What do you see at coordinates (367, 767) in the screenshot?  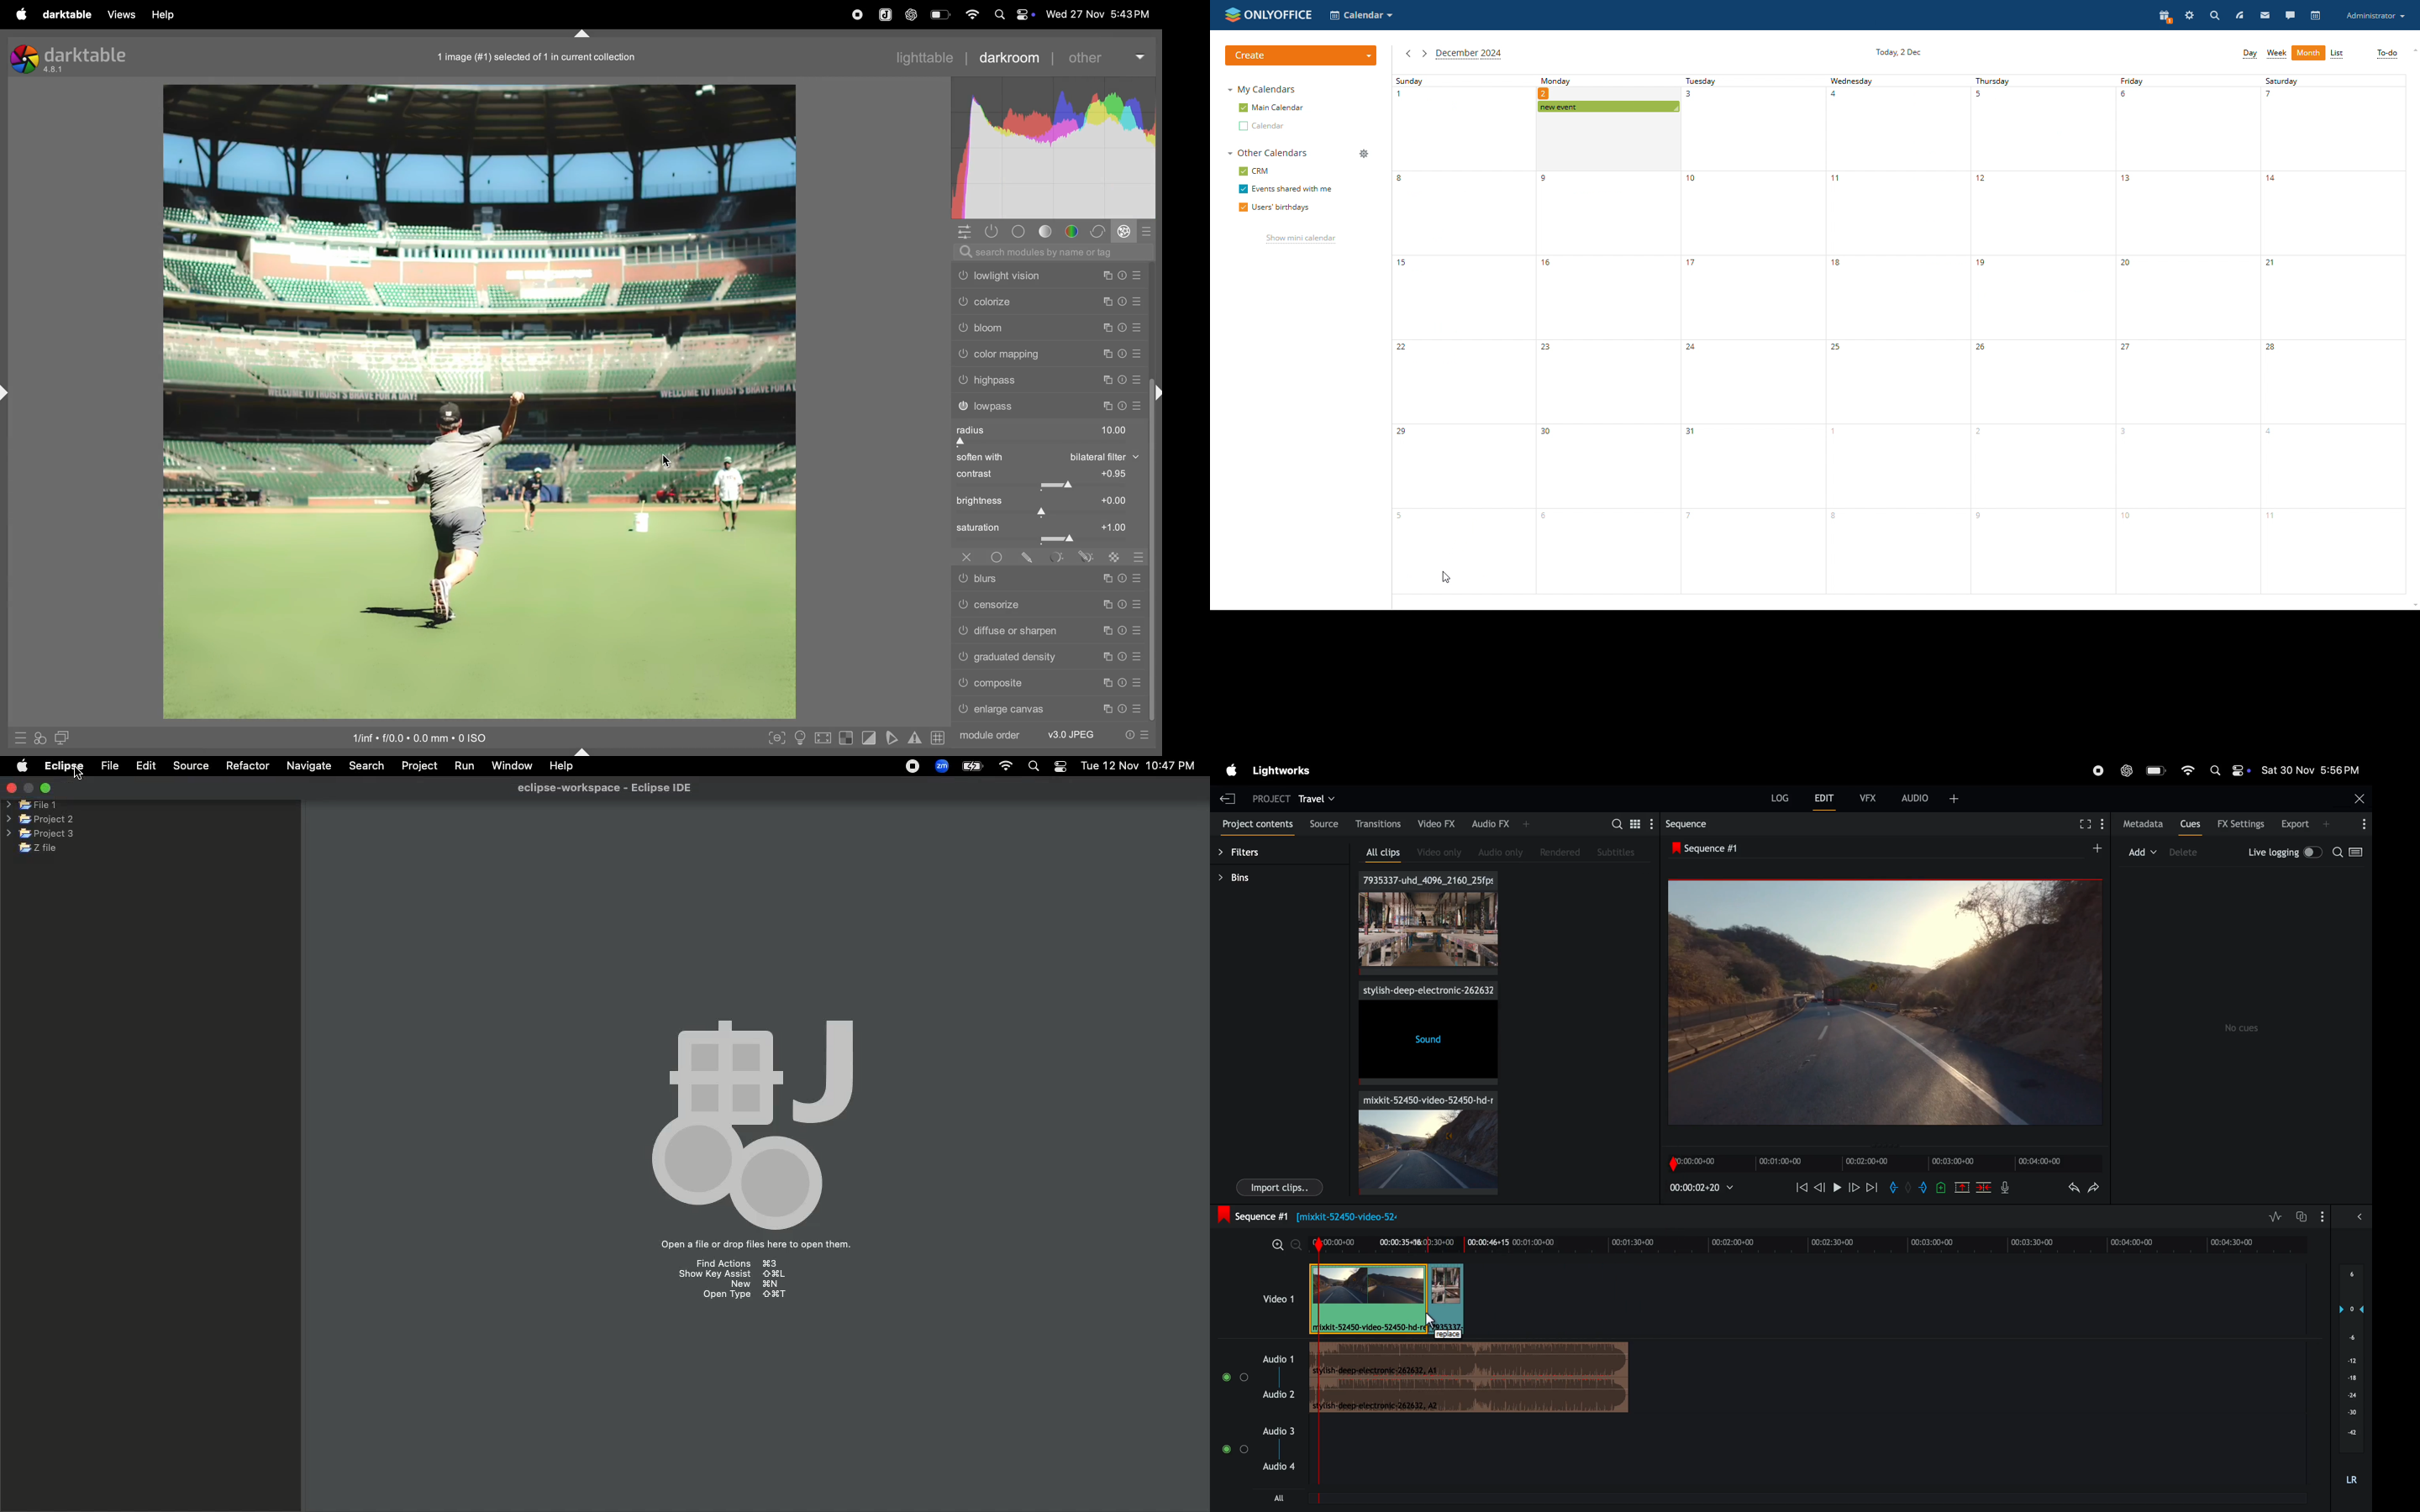 I see `Search` at bounding box center [367, 767].